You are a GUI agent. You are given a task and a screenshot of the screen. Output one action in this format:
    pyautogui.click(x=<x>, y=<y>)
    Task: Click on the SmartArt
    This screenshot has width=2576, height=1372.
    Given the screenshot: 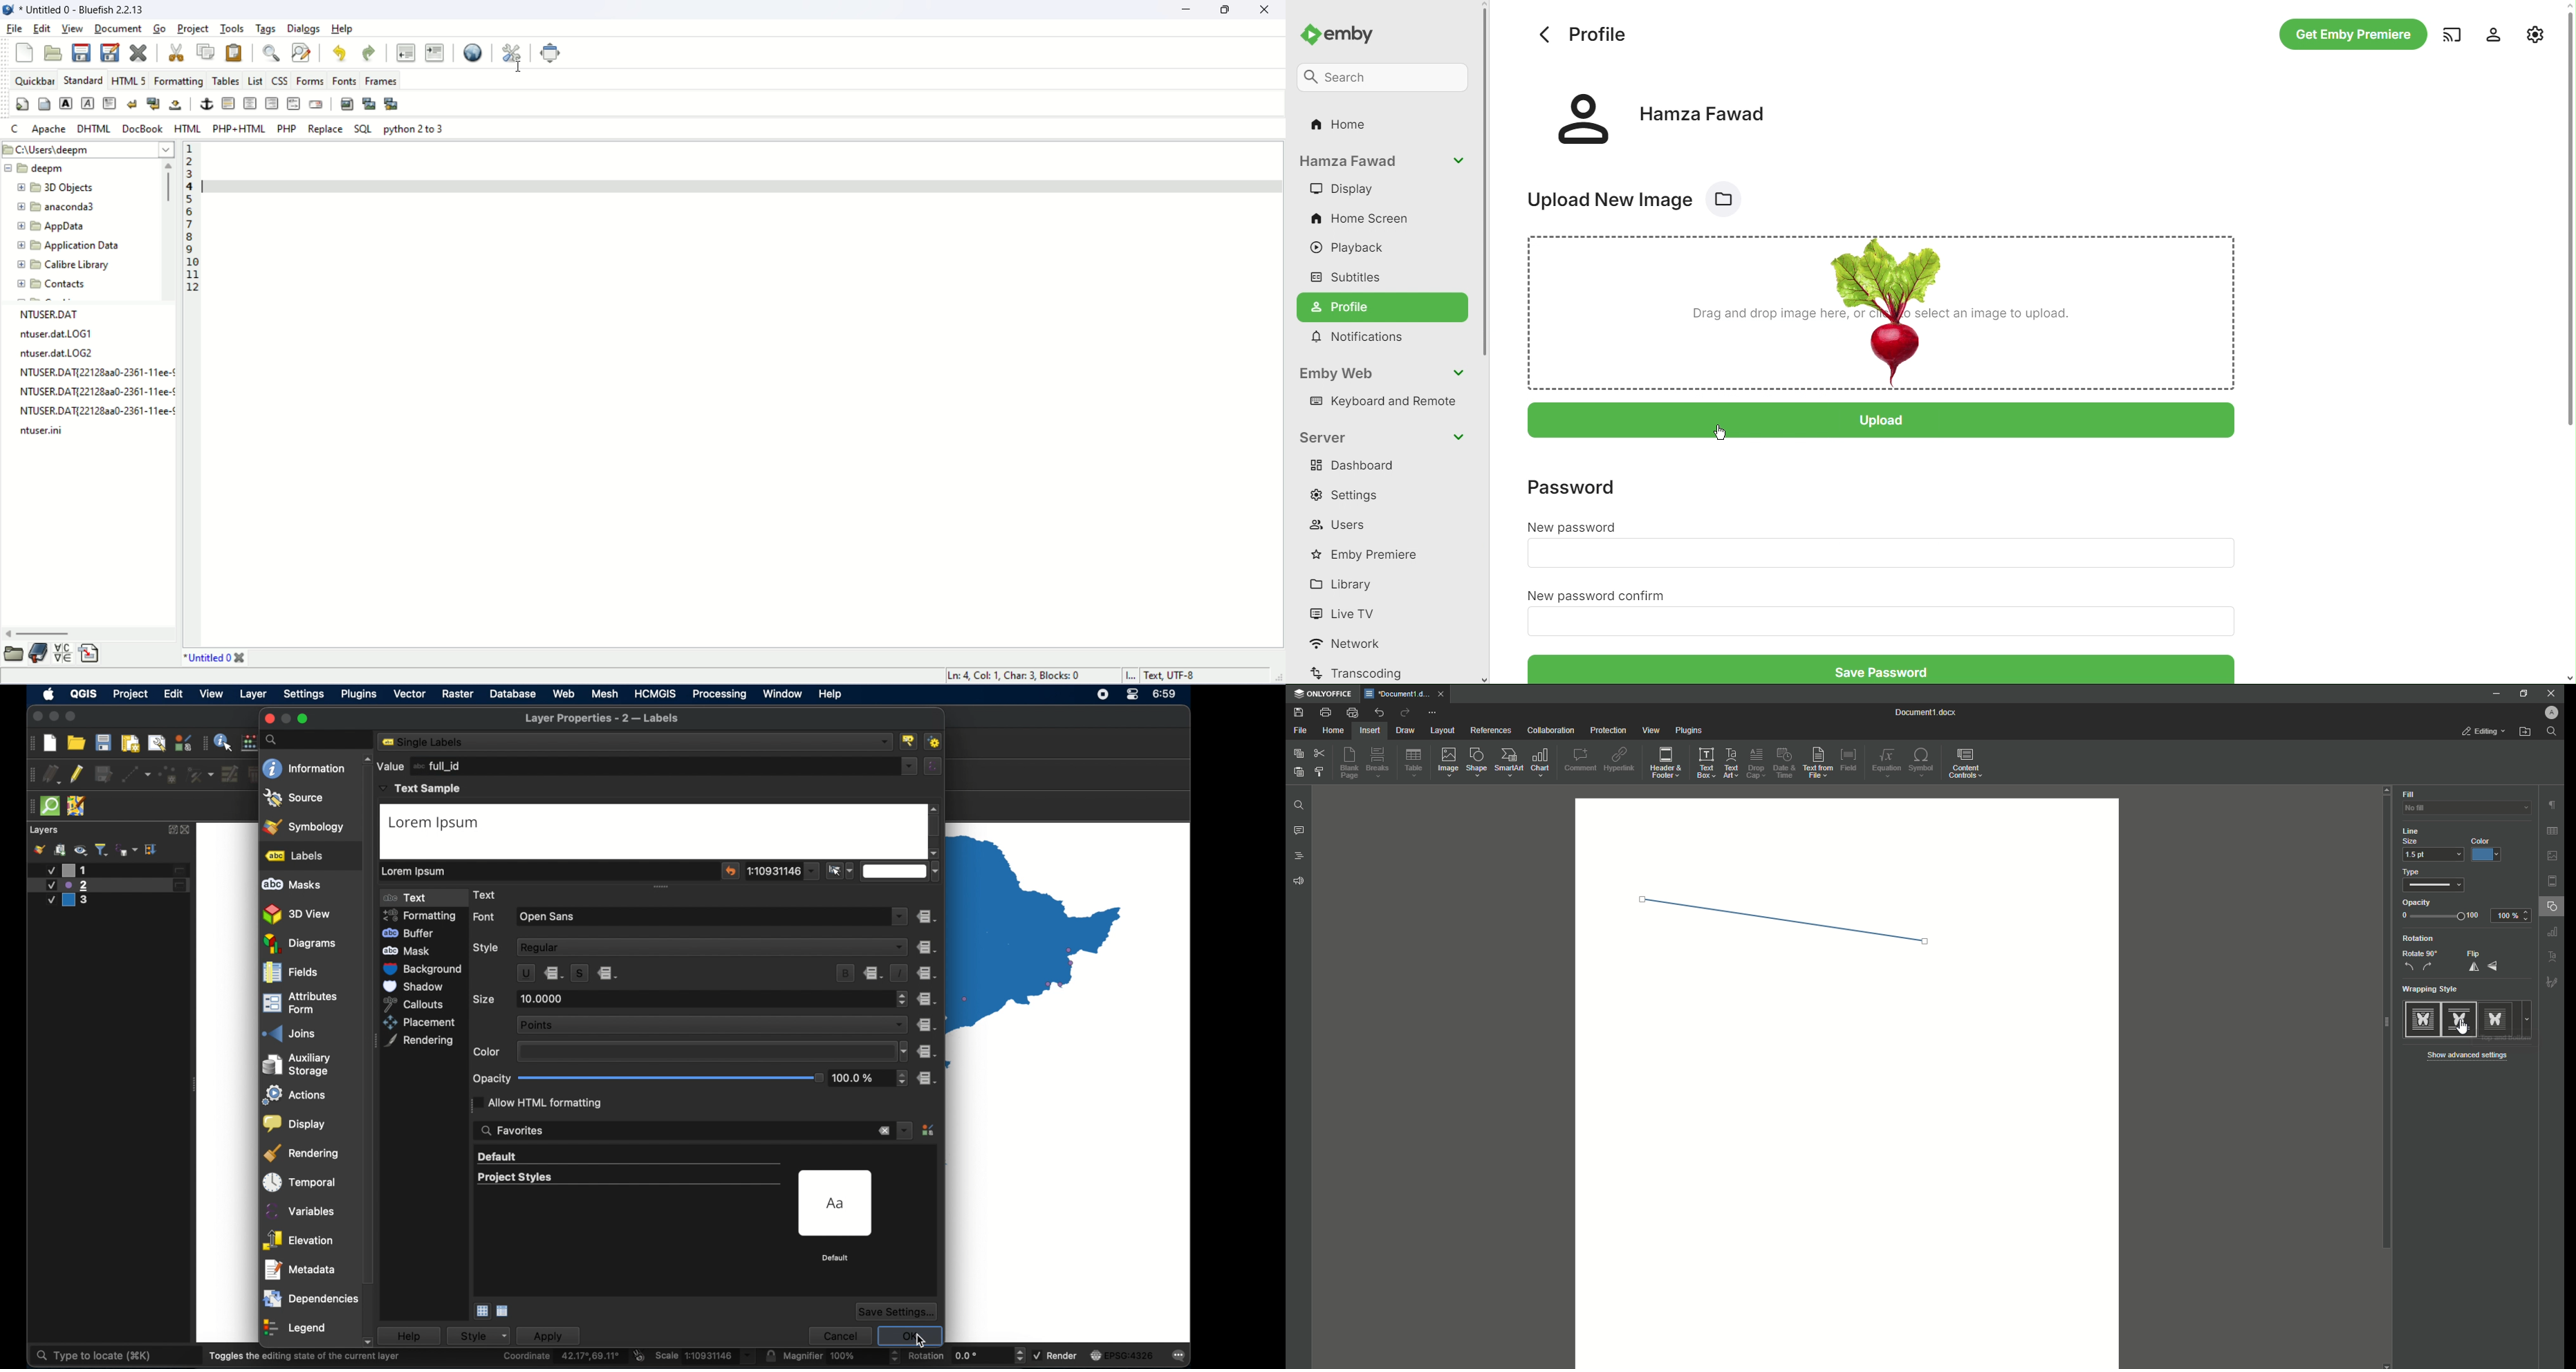 What is the action you would take?
    pyautogui.click(x=1509, y=763)
    